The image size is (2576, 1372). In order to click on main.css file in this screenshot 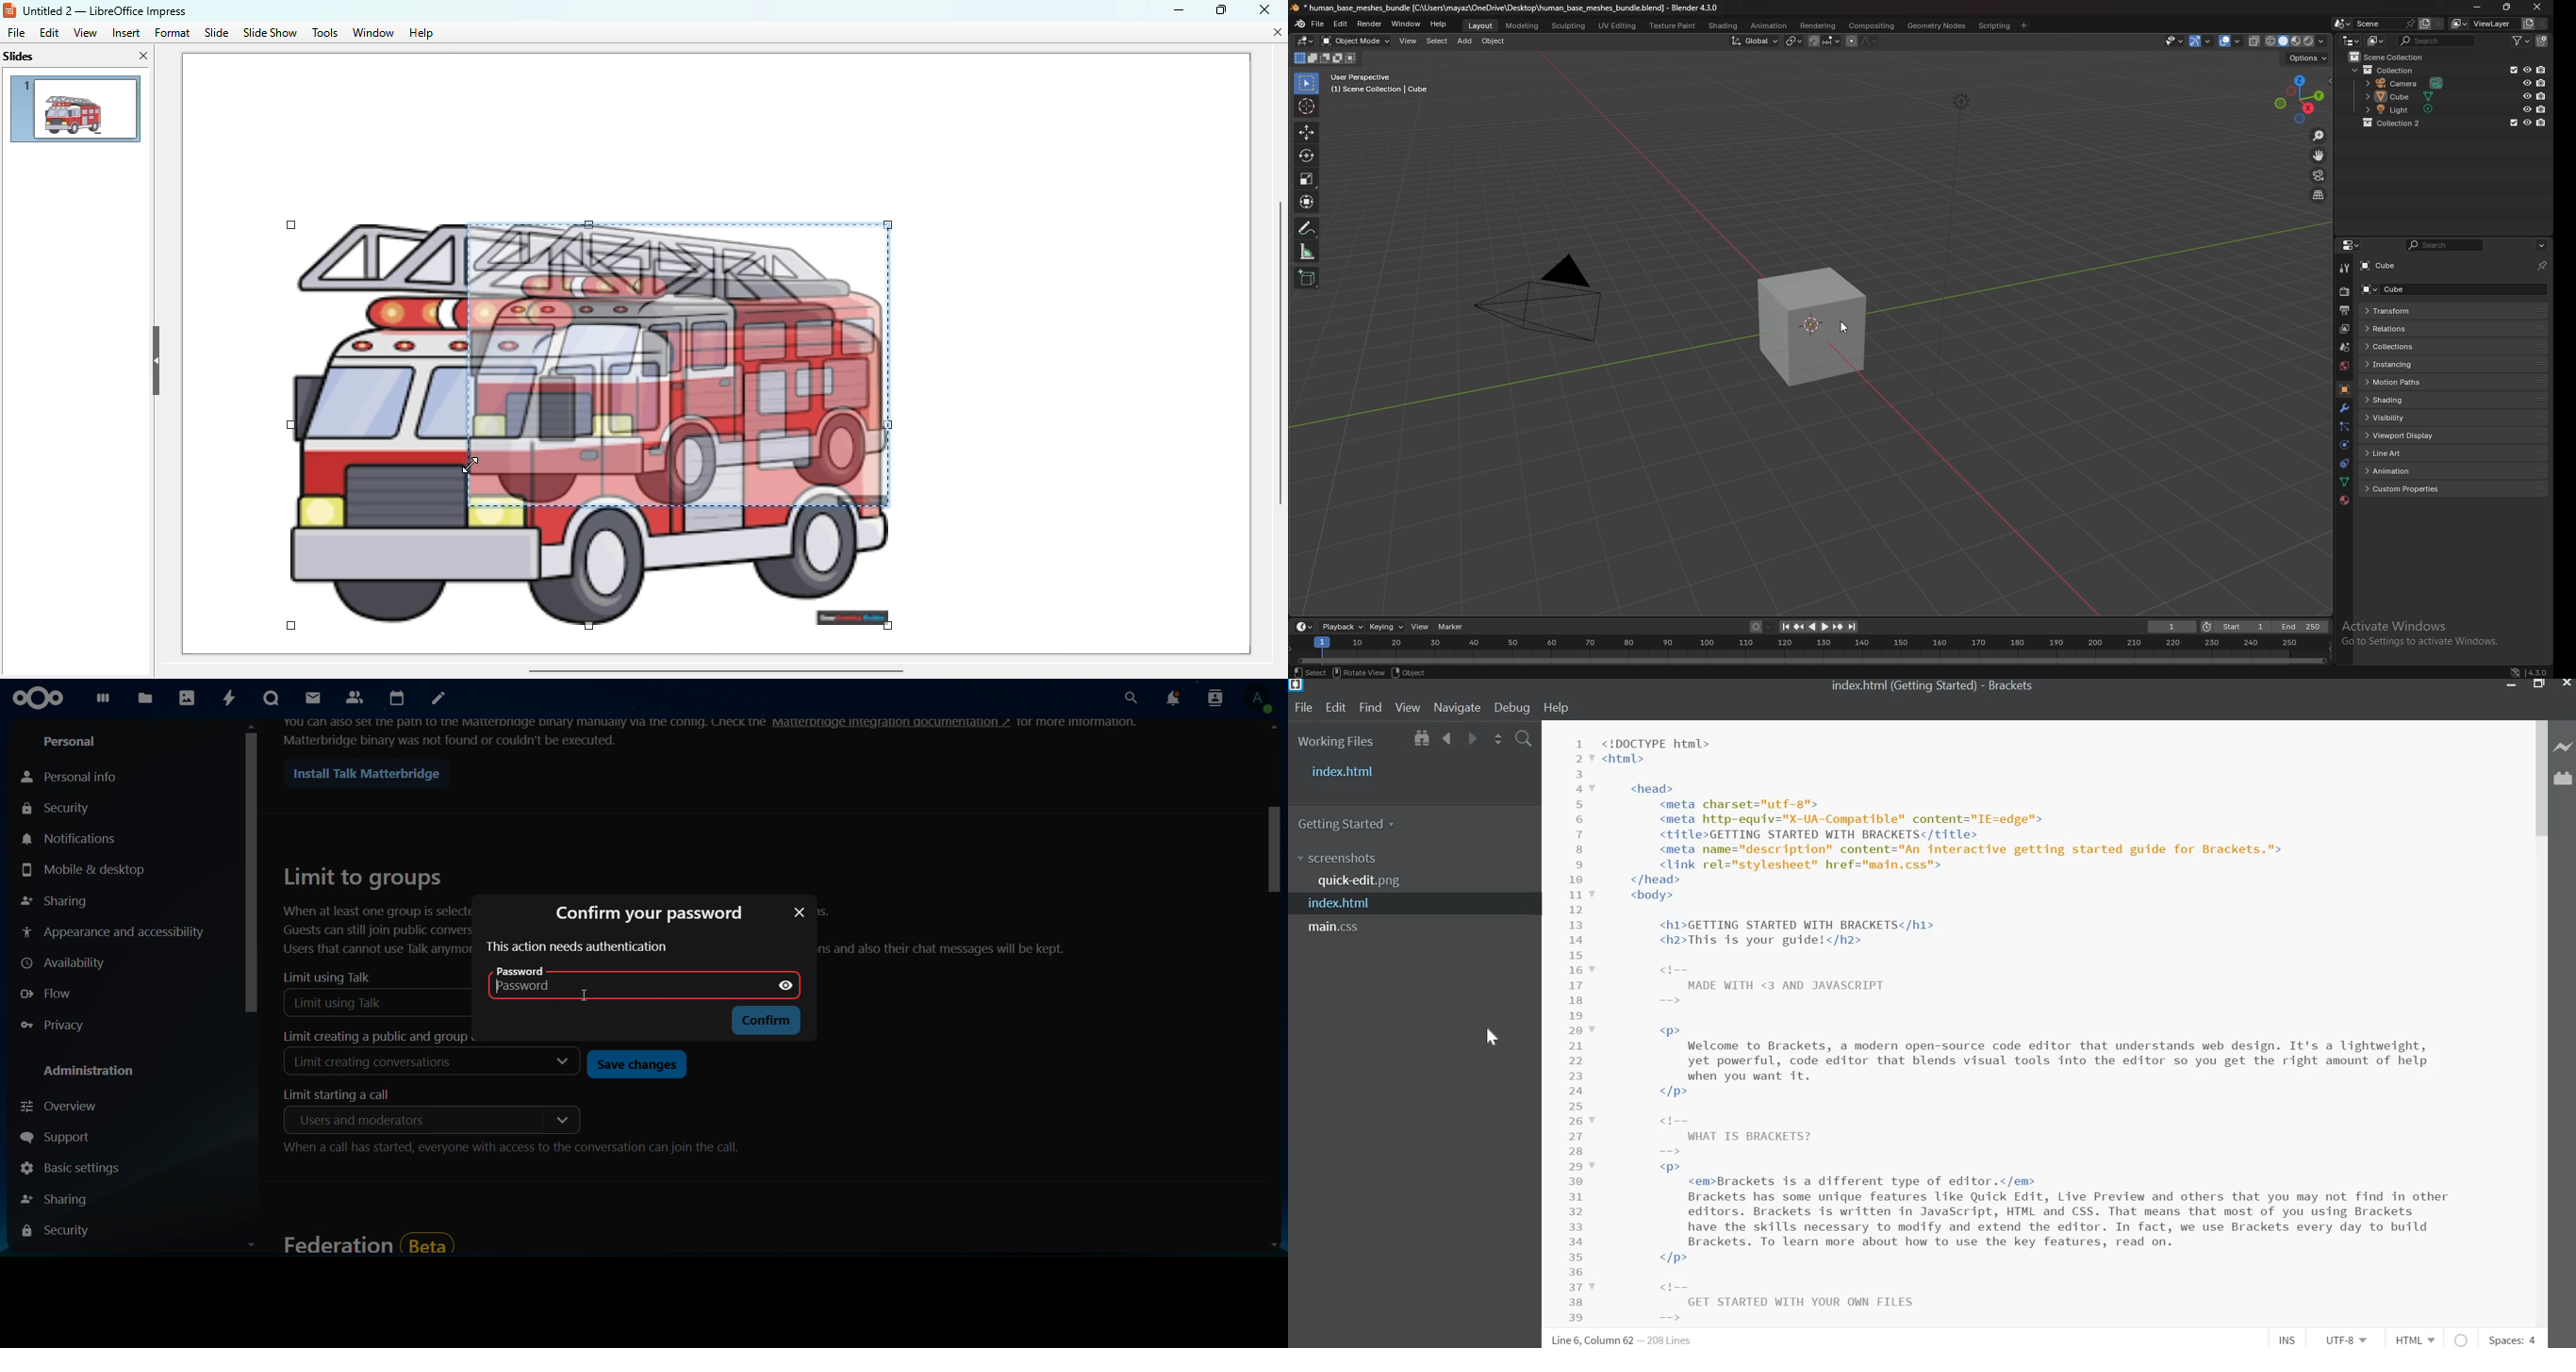, I will do `click(1338, 928)`.